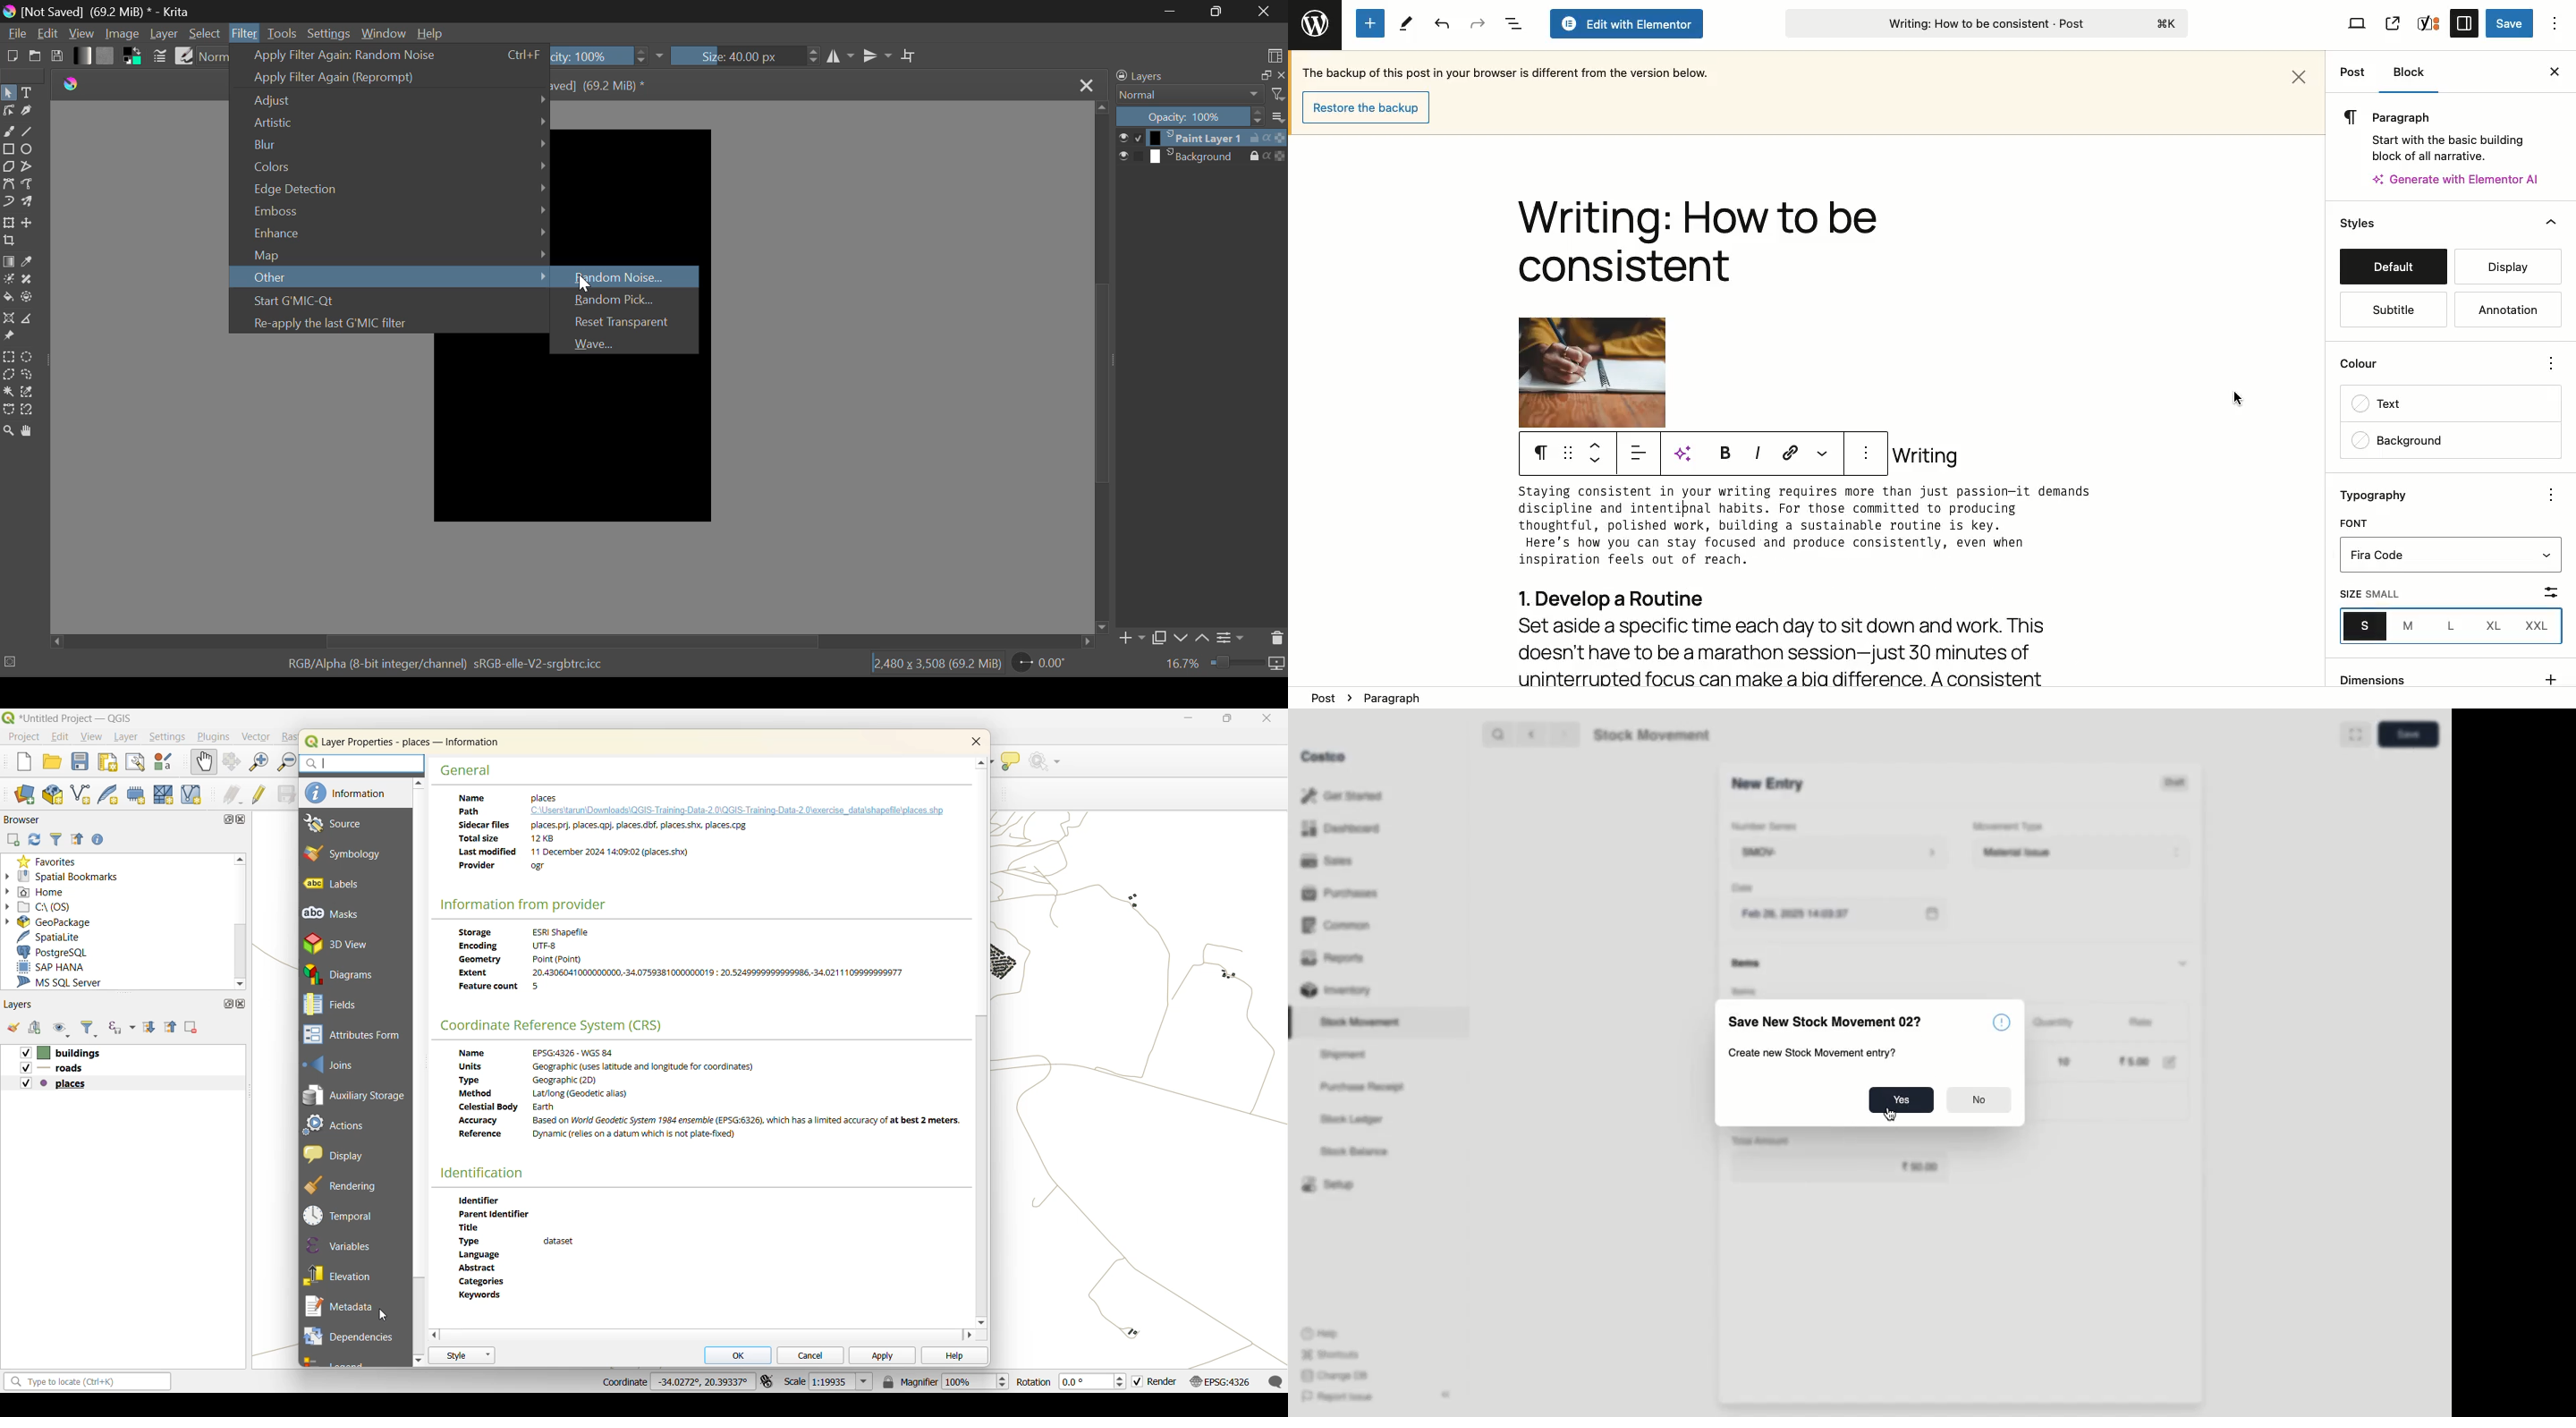 This screenshot has height=1428, width=2576. Describe the element at coordinates (2463, 22) in the screenshot. I see `Settings` at that location.